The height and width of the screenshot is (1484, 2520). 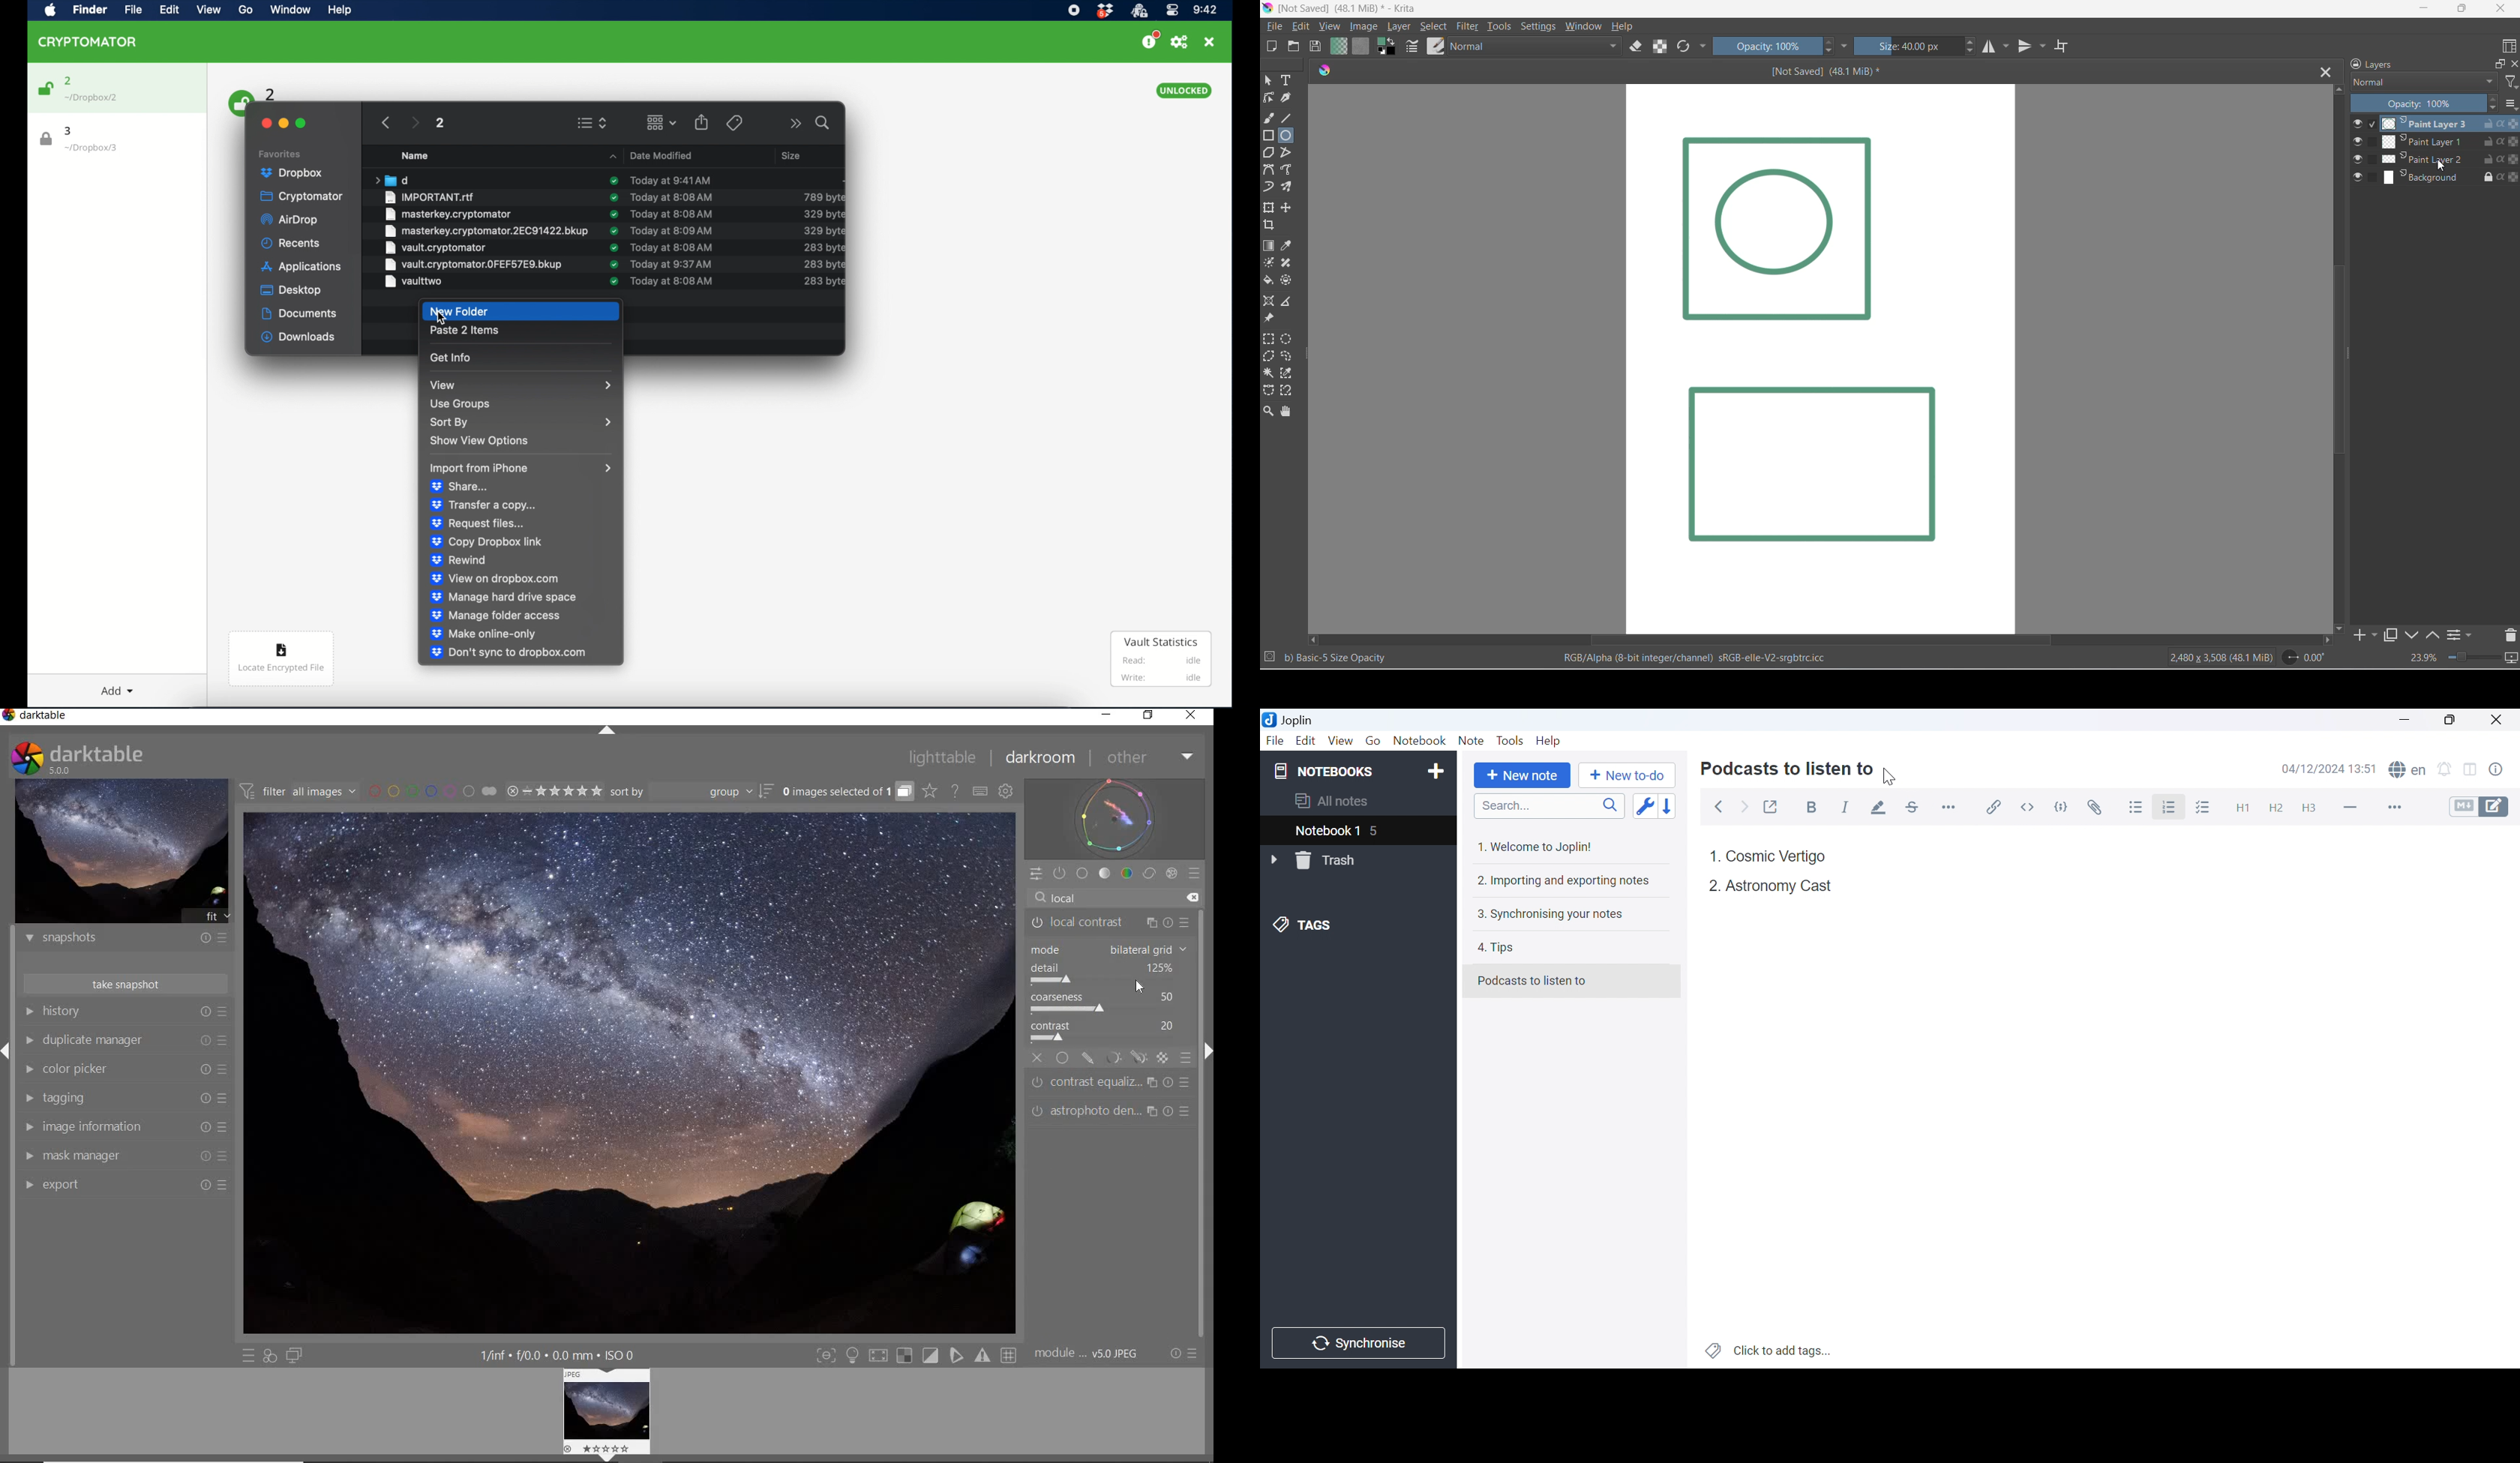 What do you see at coordinates (1843, 73) in the screenshot?
I see `[Not Saved] (48.1 MiB)*` at bounding box center [1843, 73].